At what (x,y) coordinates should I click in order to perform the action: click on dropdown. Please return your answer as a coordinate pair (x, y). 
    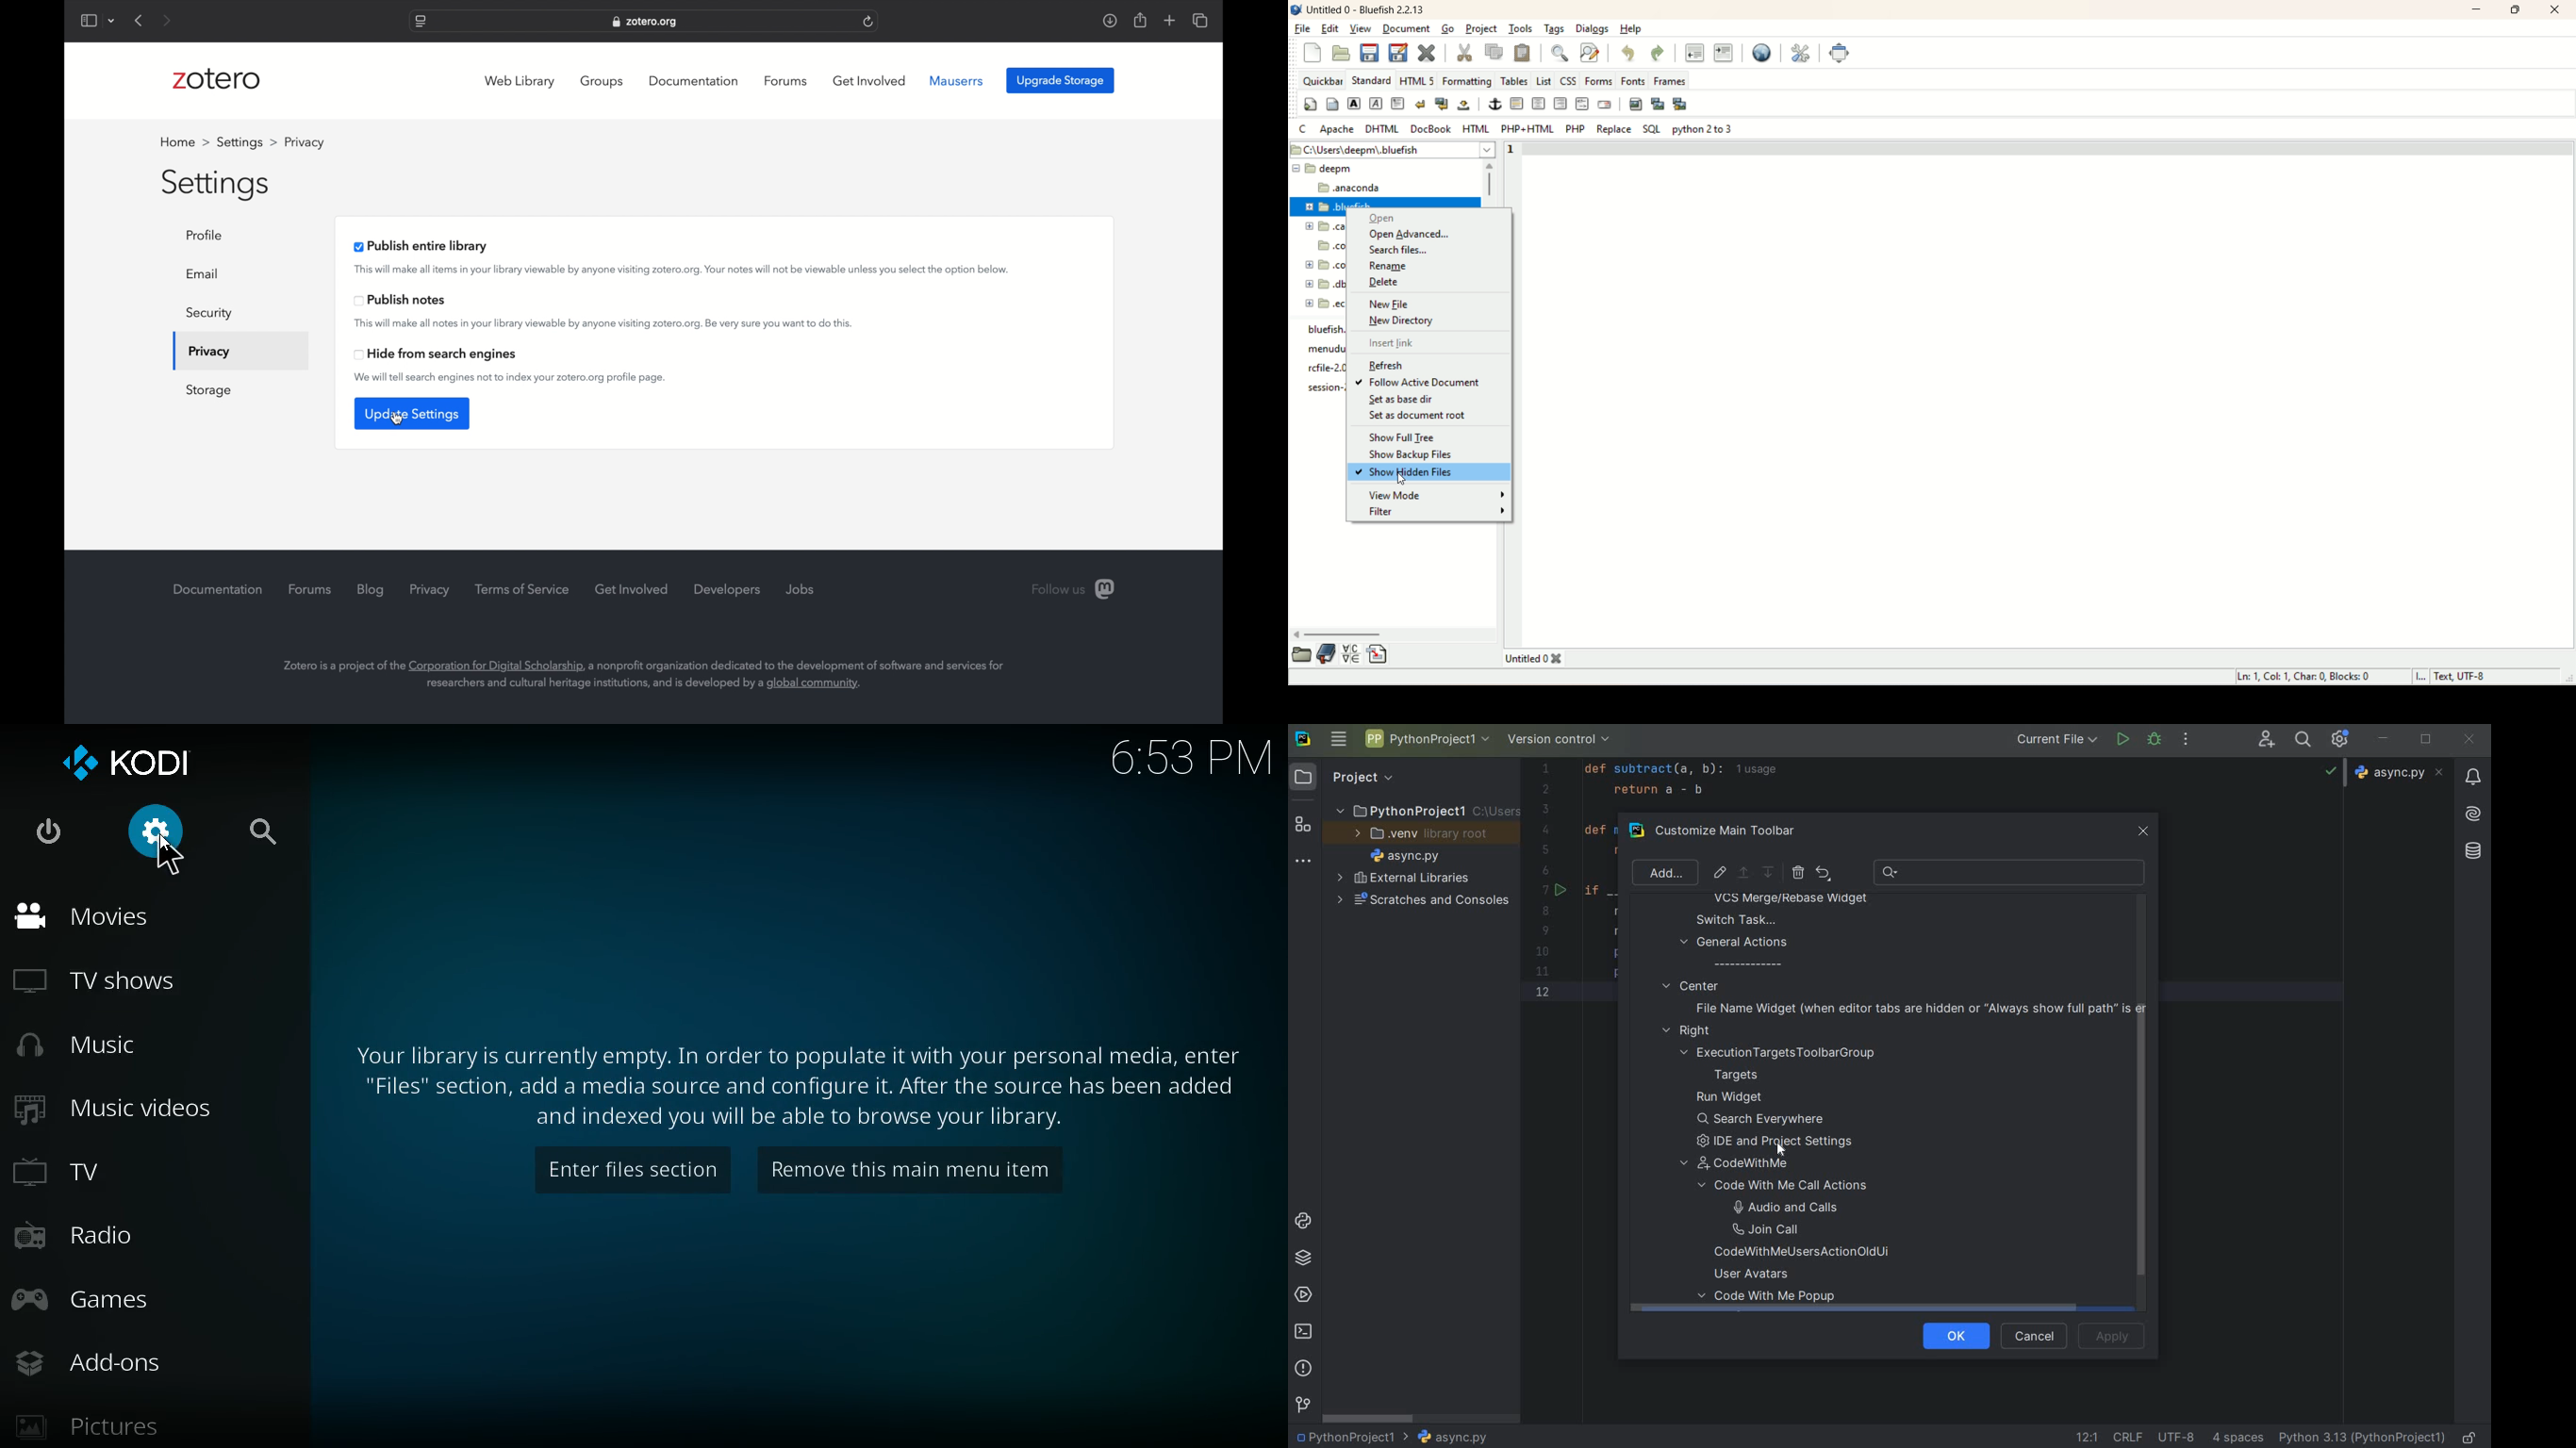
    Looking at the image, I should click on (112, 22).